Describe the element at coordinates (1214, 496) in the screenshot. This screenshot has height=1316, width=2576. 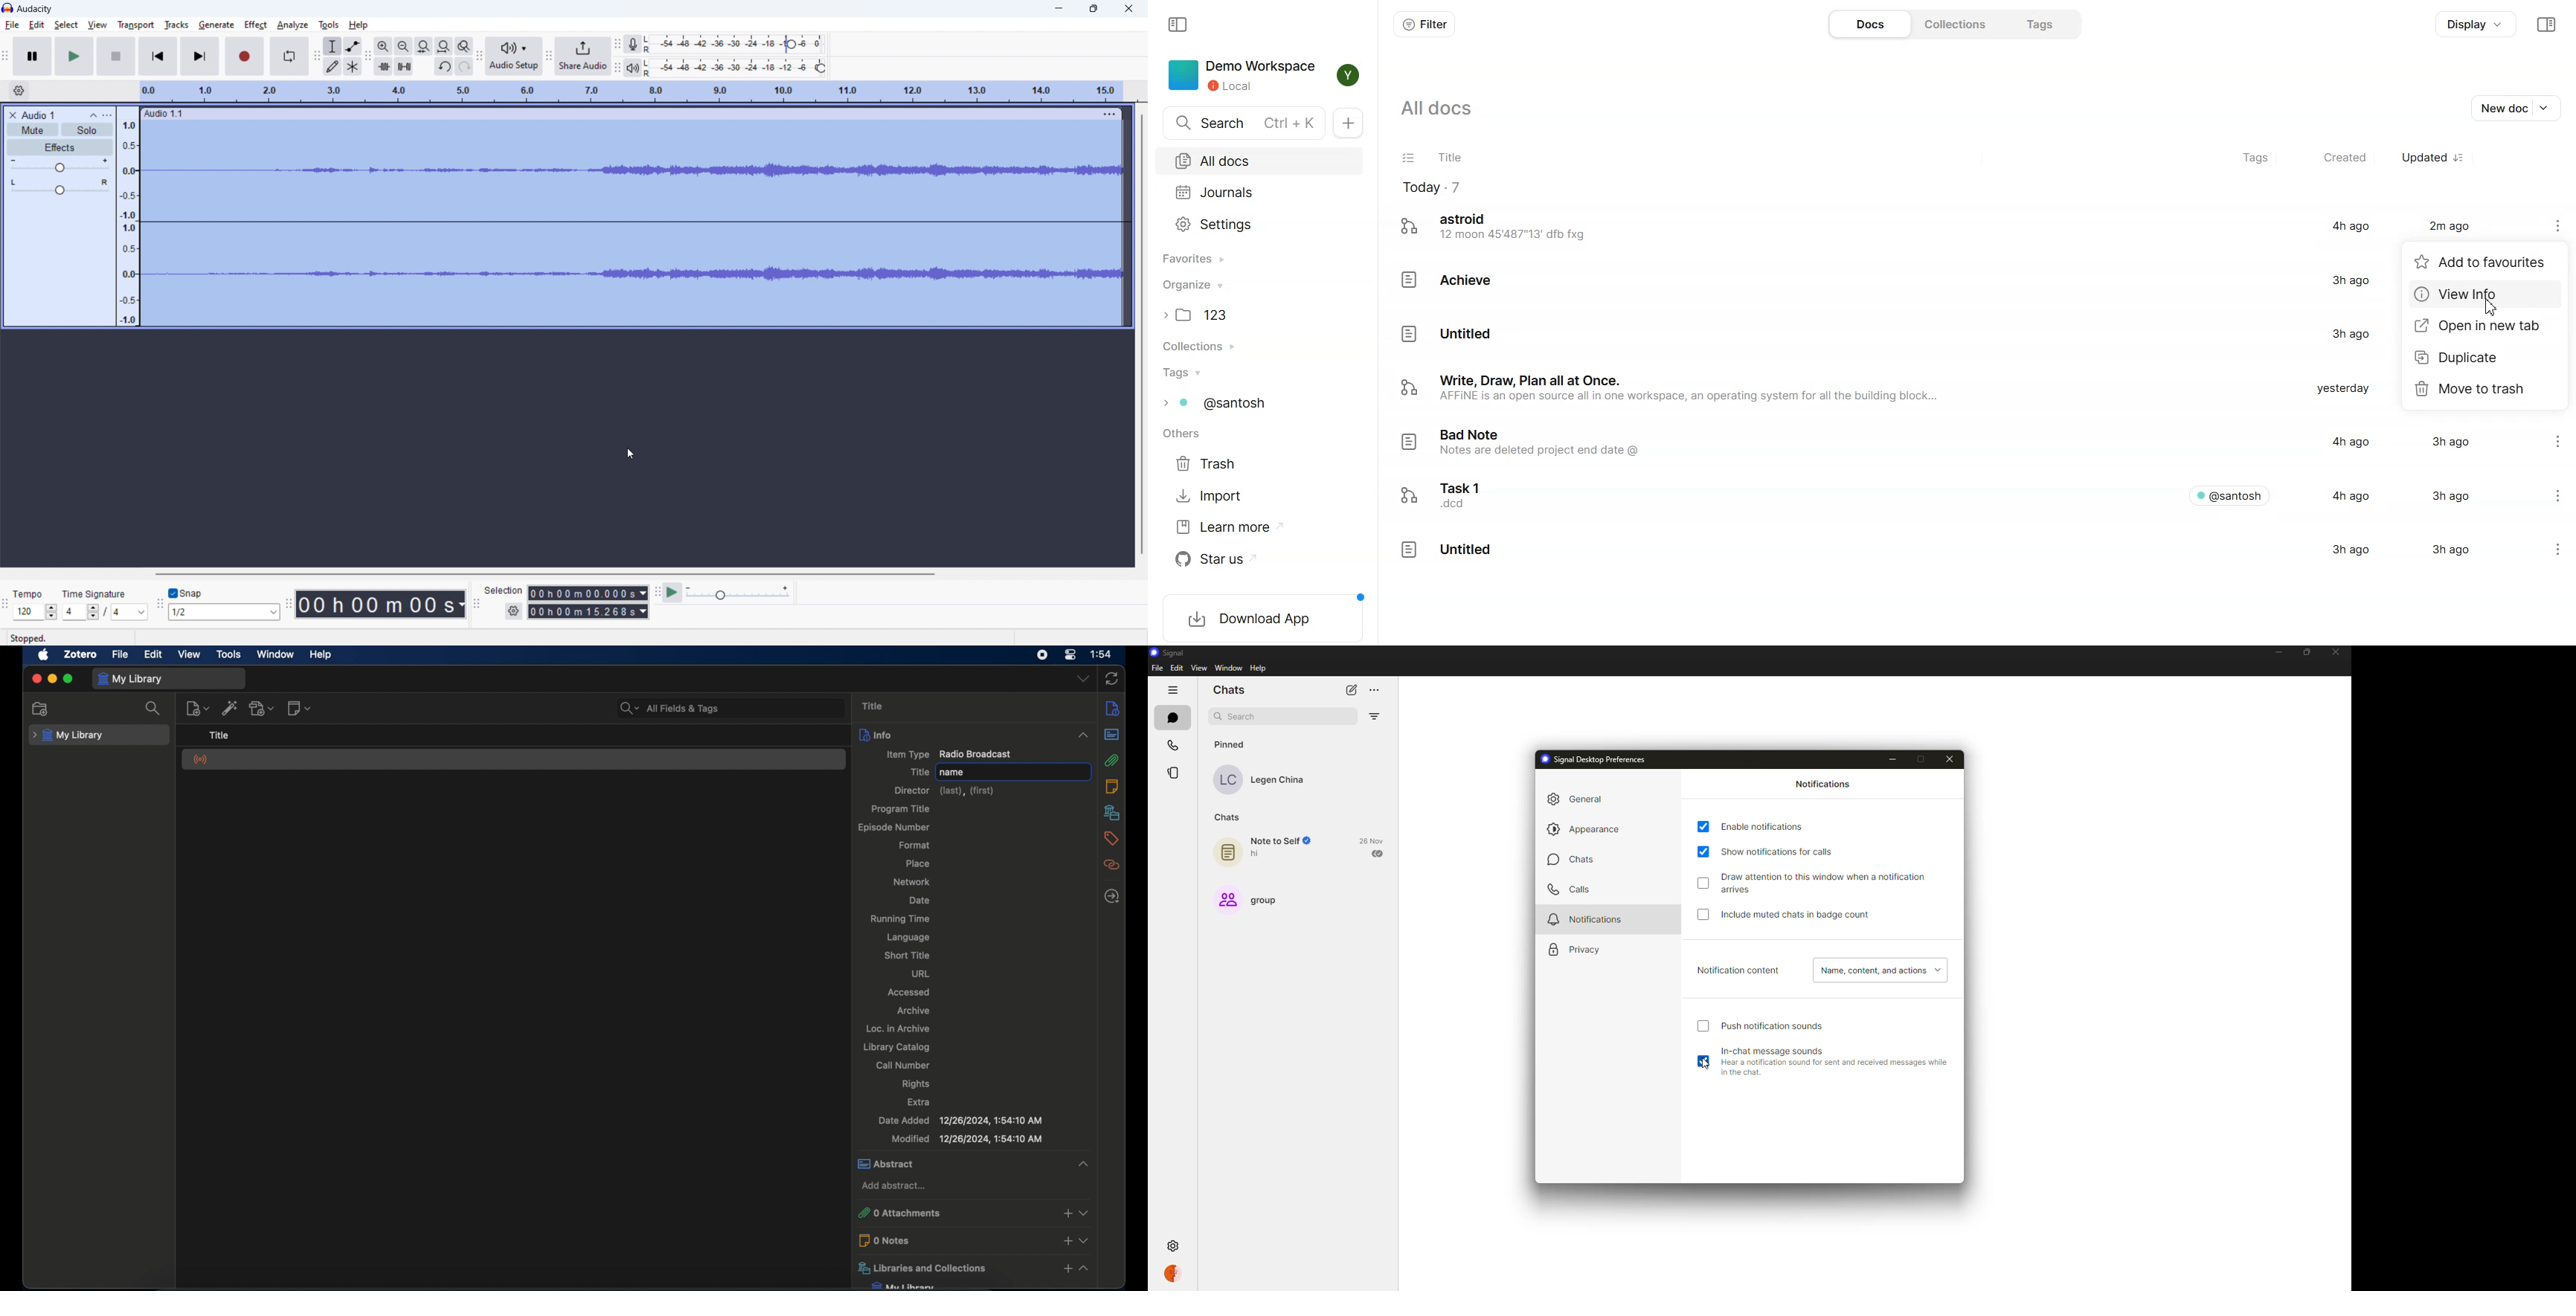
I see `Import` at that location.